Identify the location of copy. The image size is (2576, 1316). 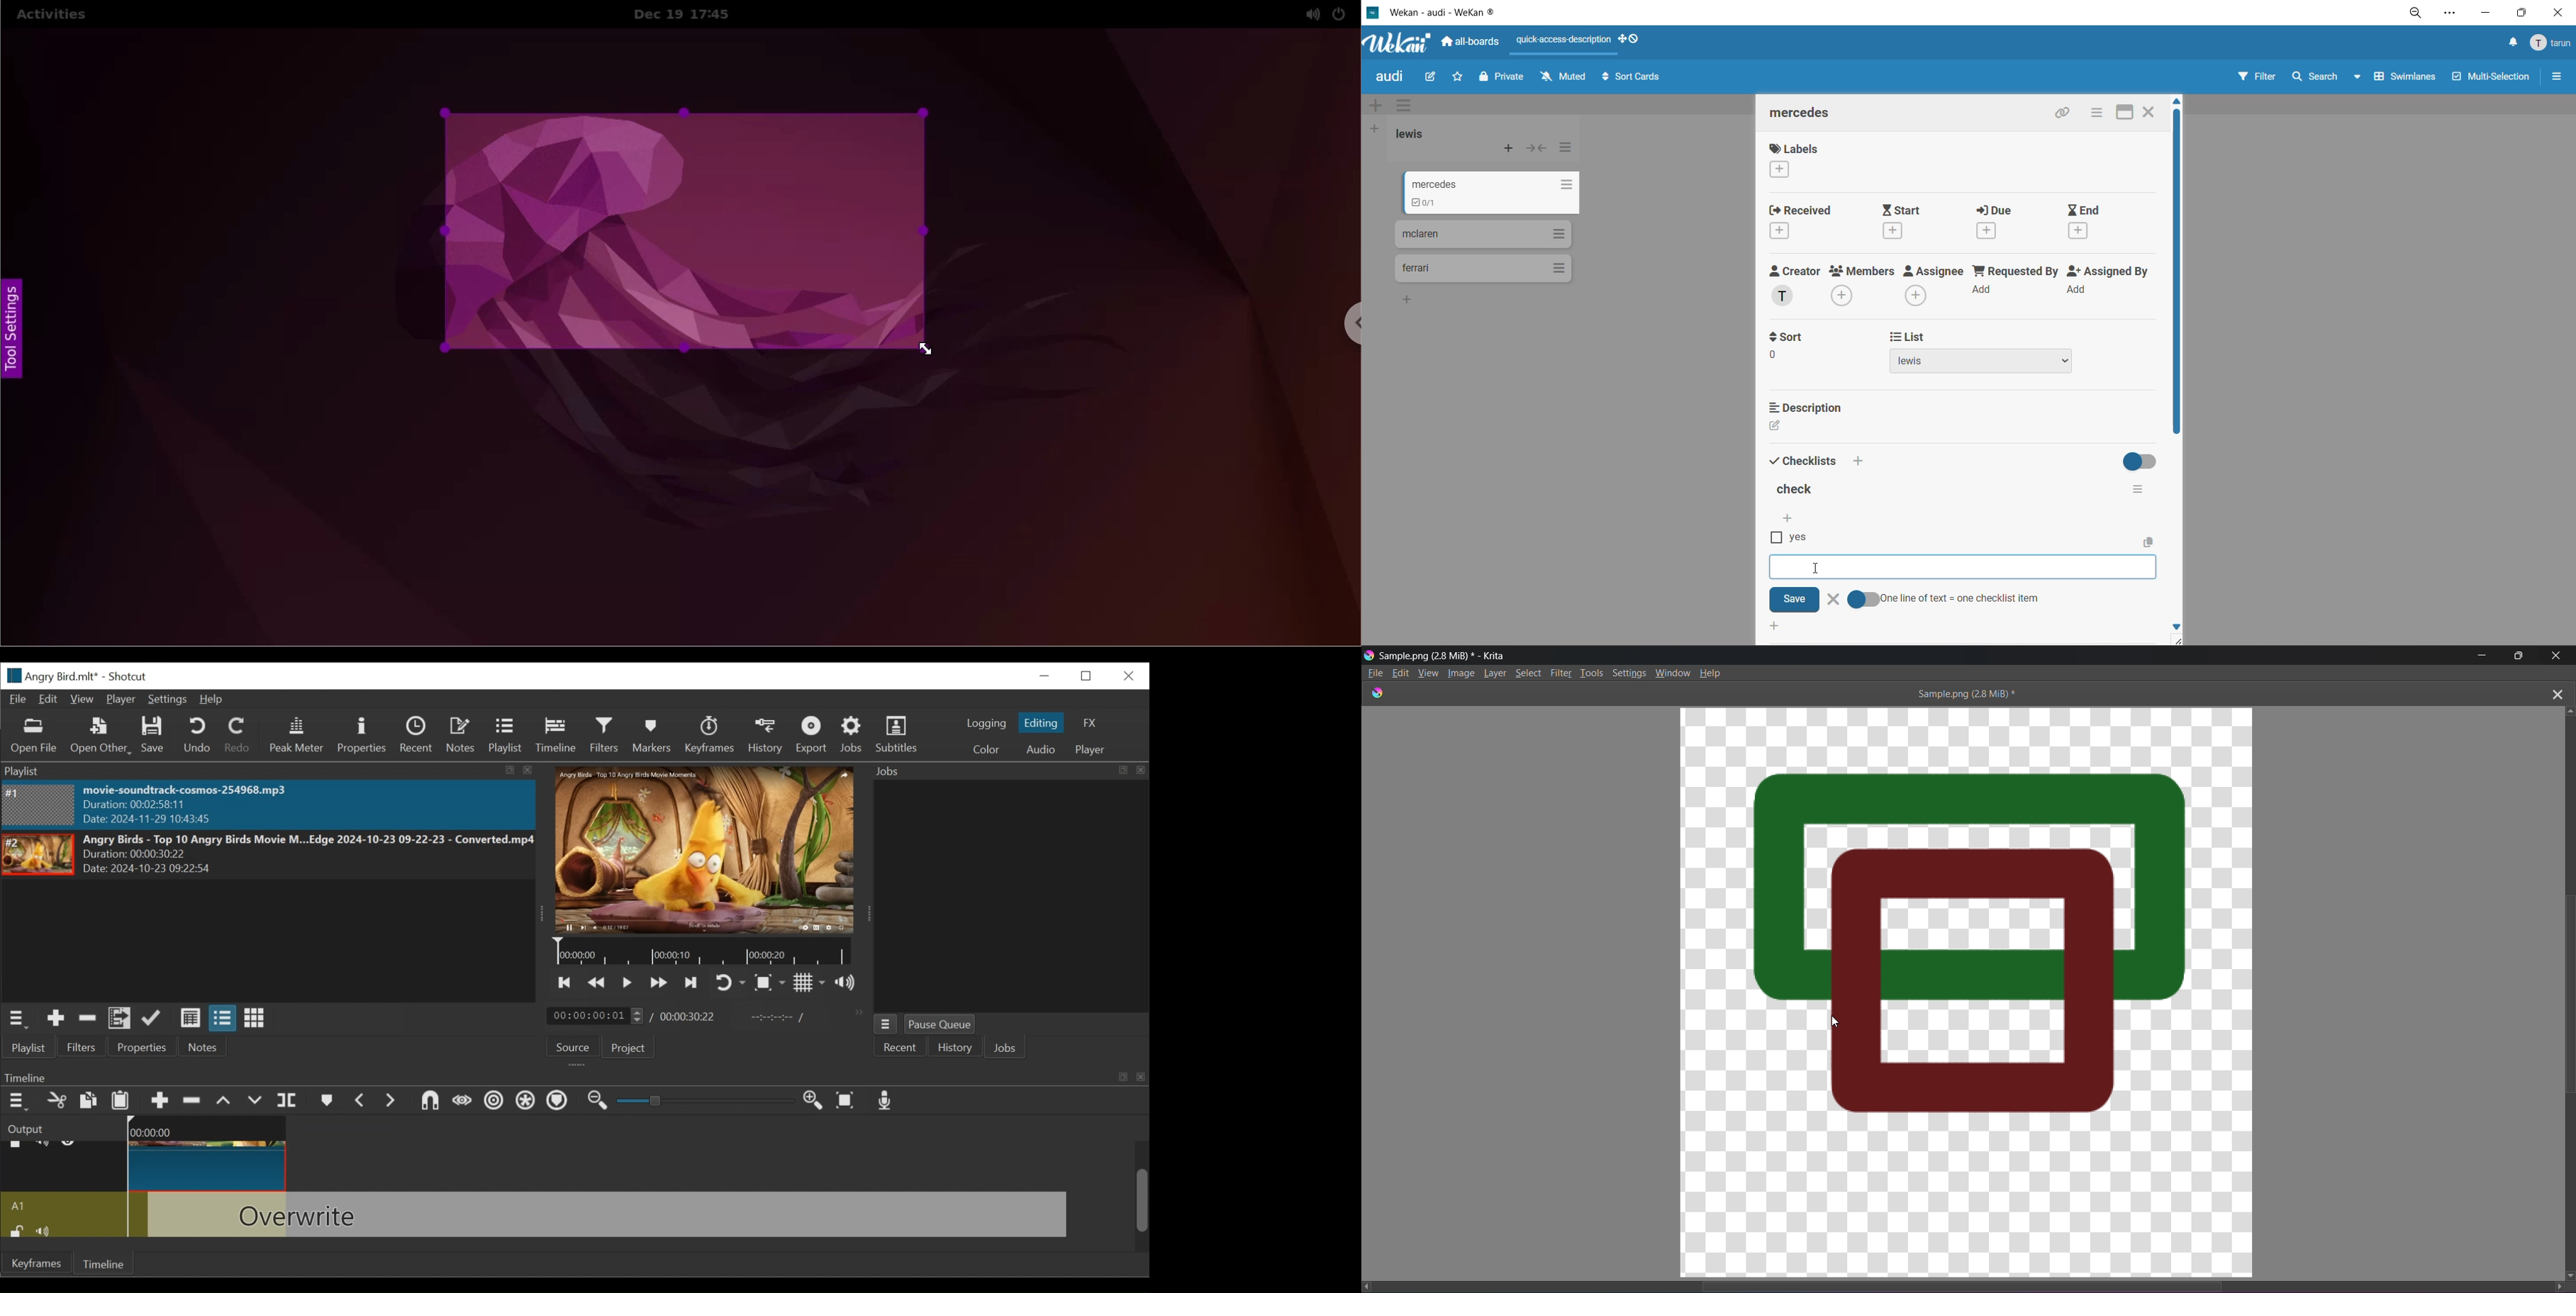
(2064, 115).